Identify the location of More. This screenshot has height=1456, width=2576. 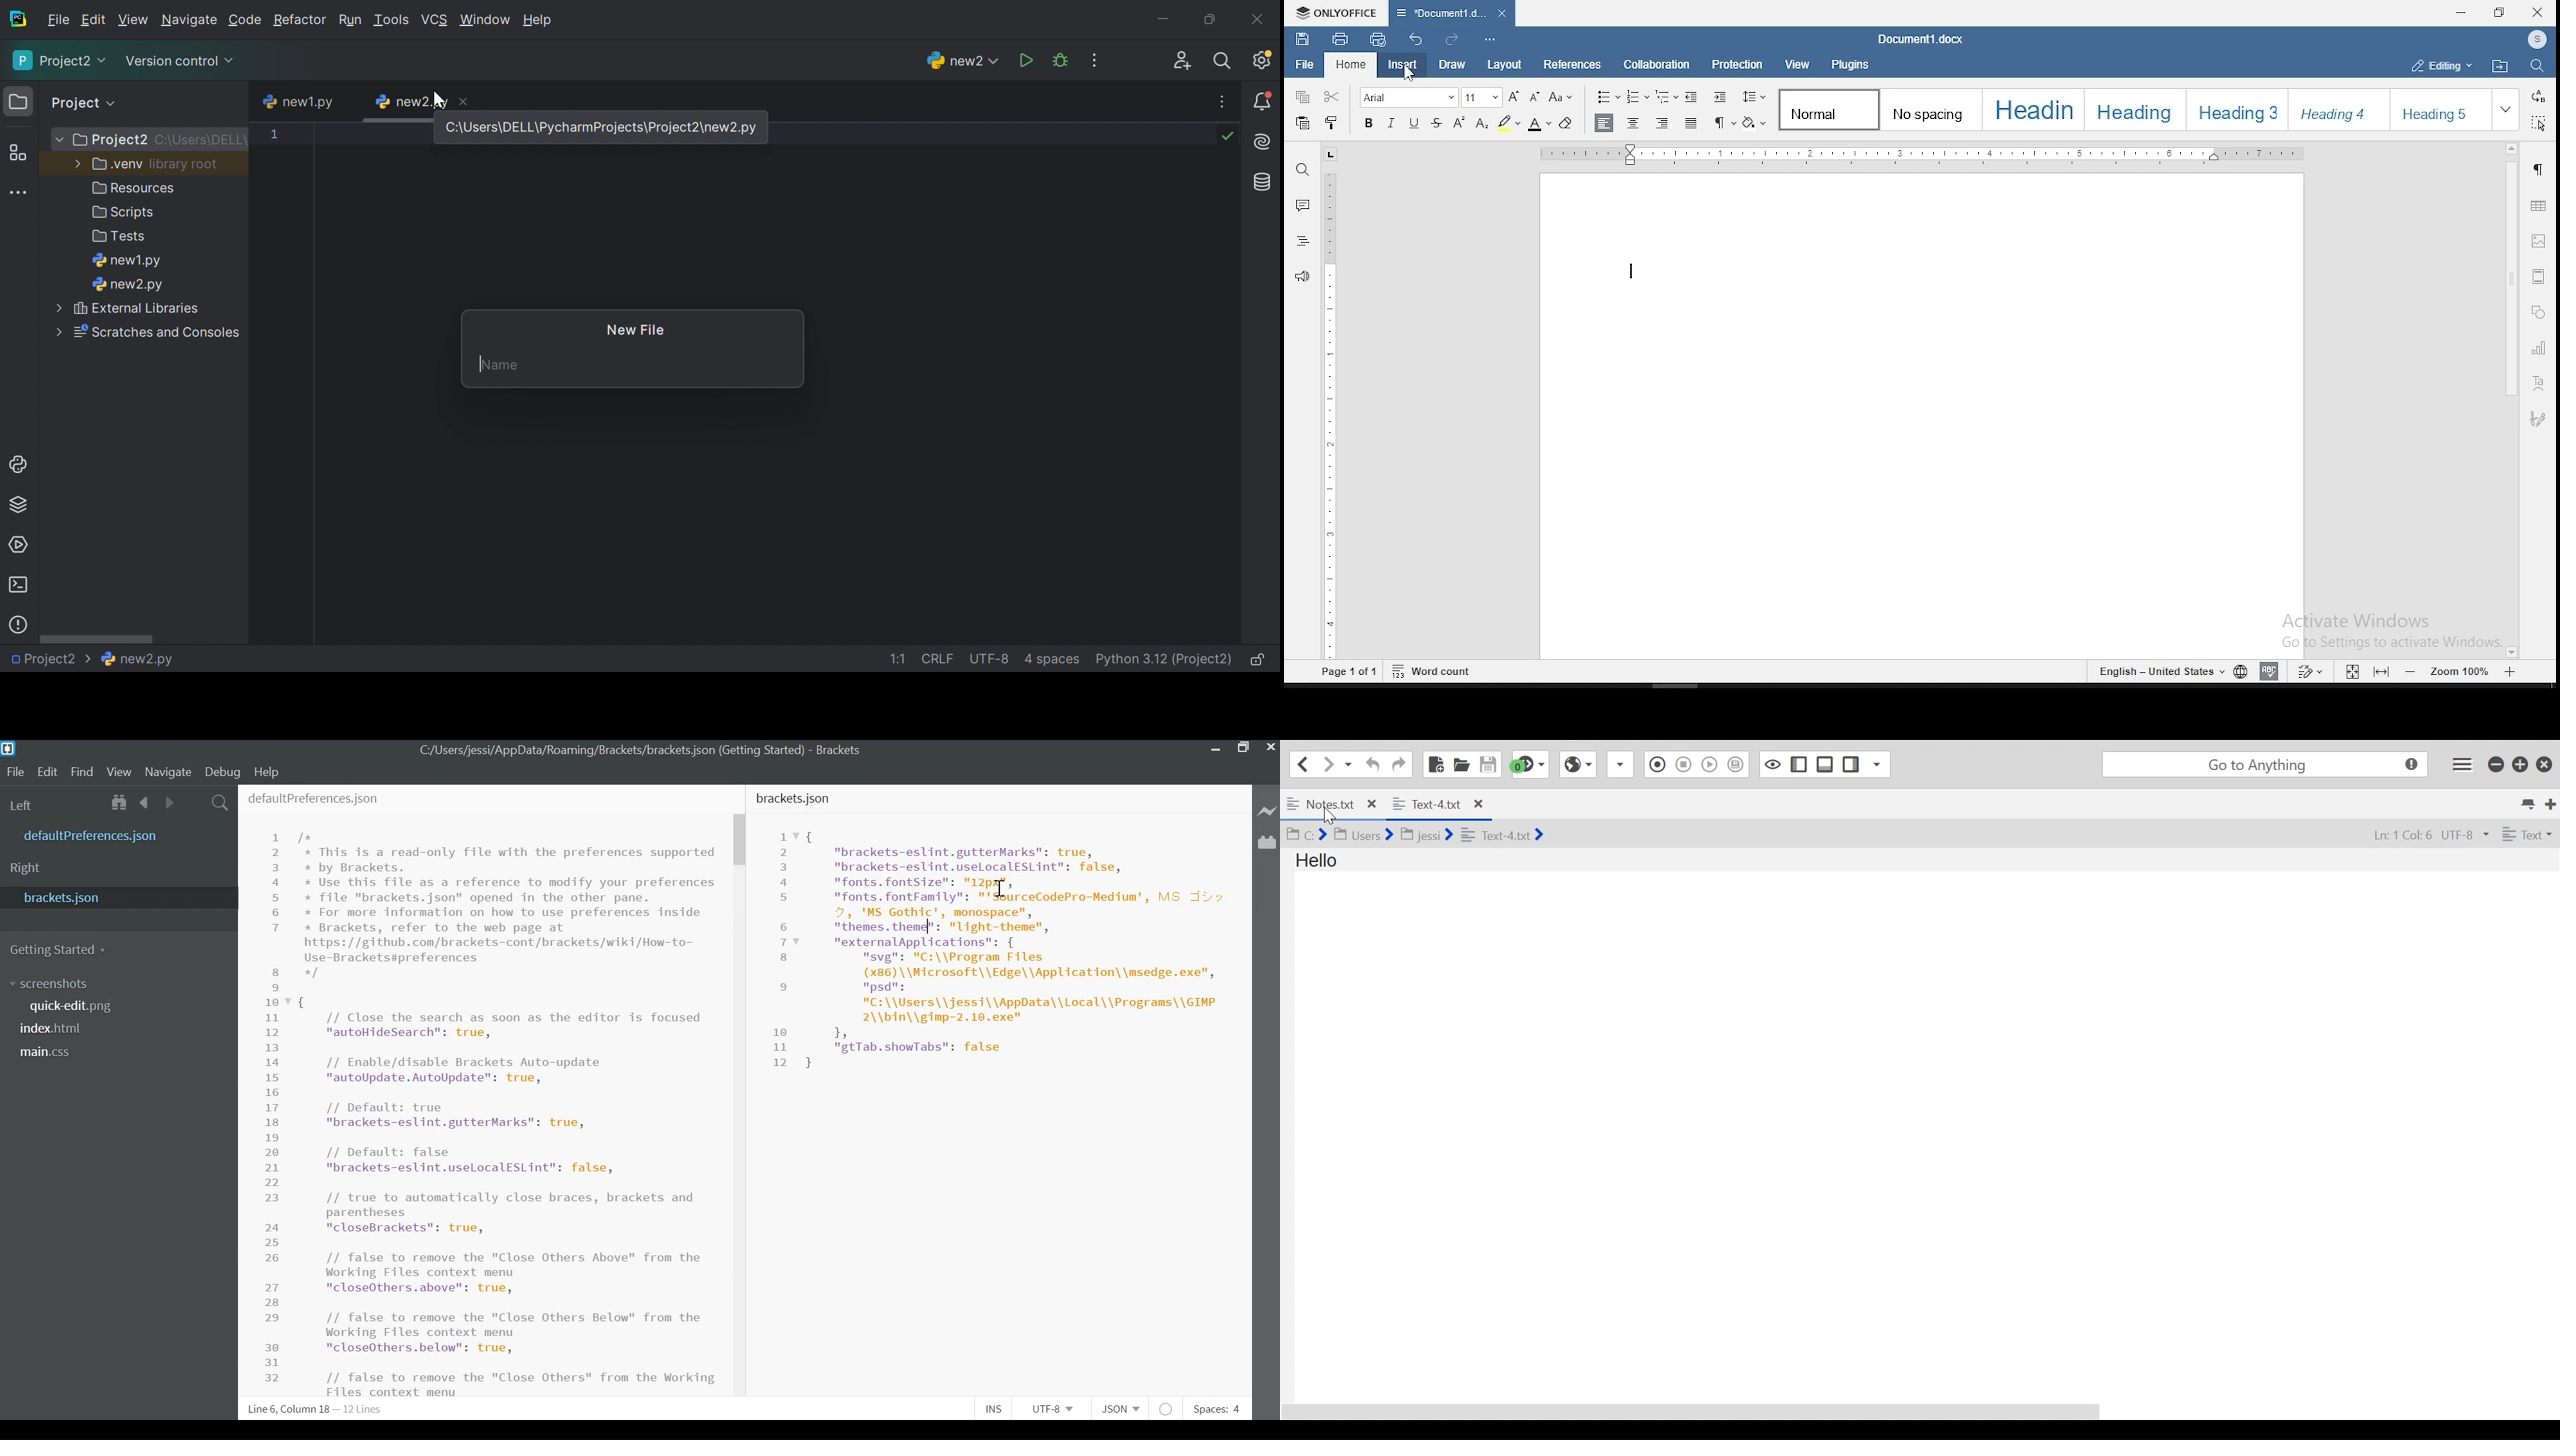
(75, 164).